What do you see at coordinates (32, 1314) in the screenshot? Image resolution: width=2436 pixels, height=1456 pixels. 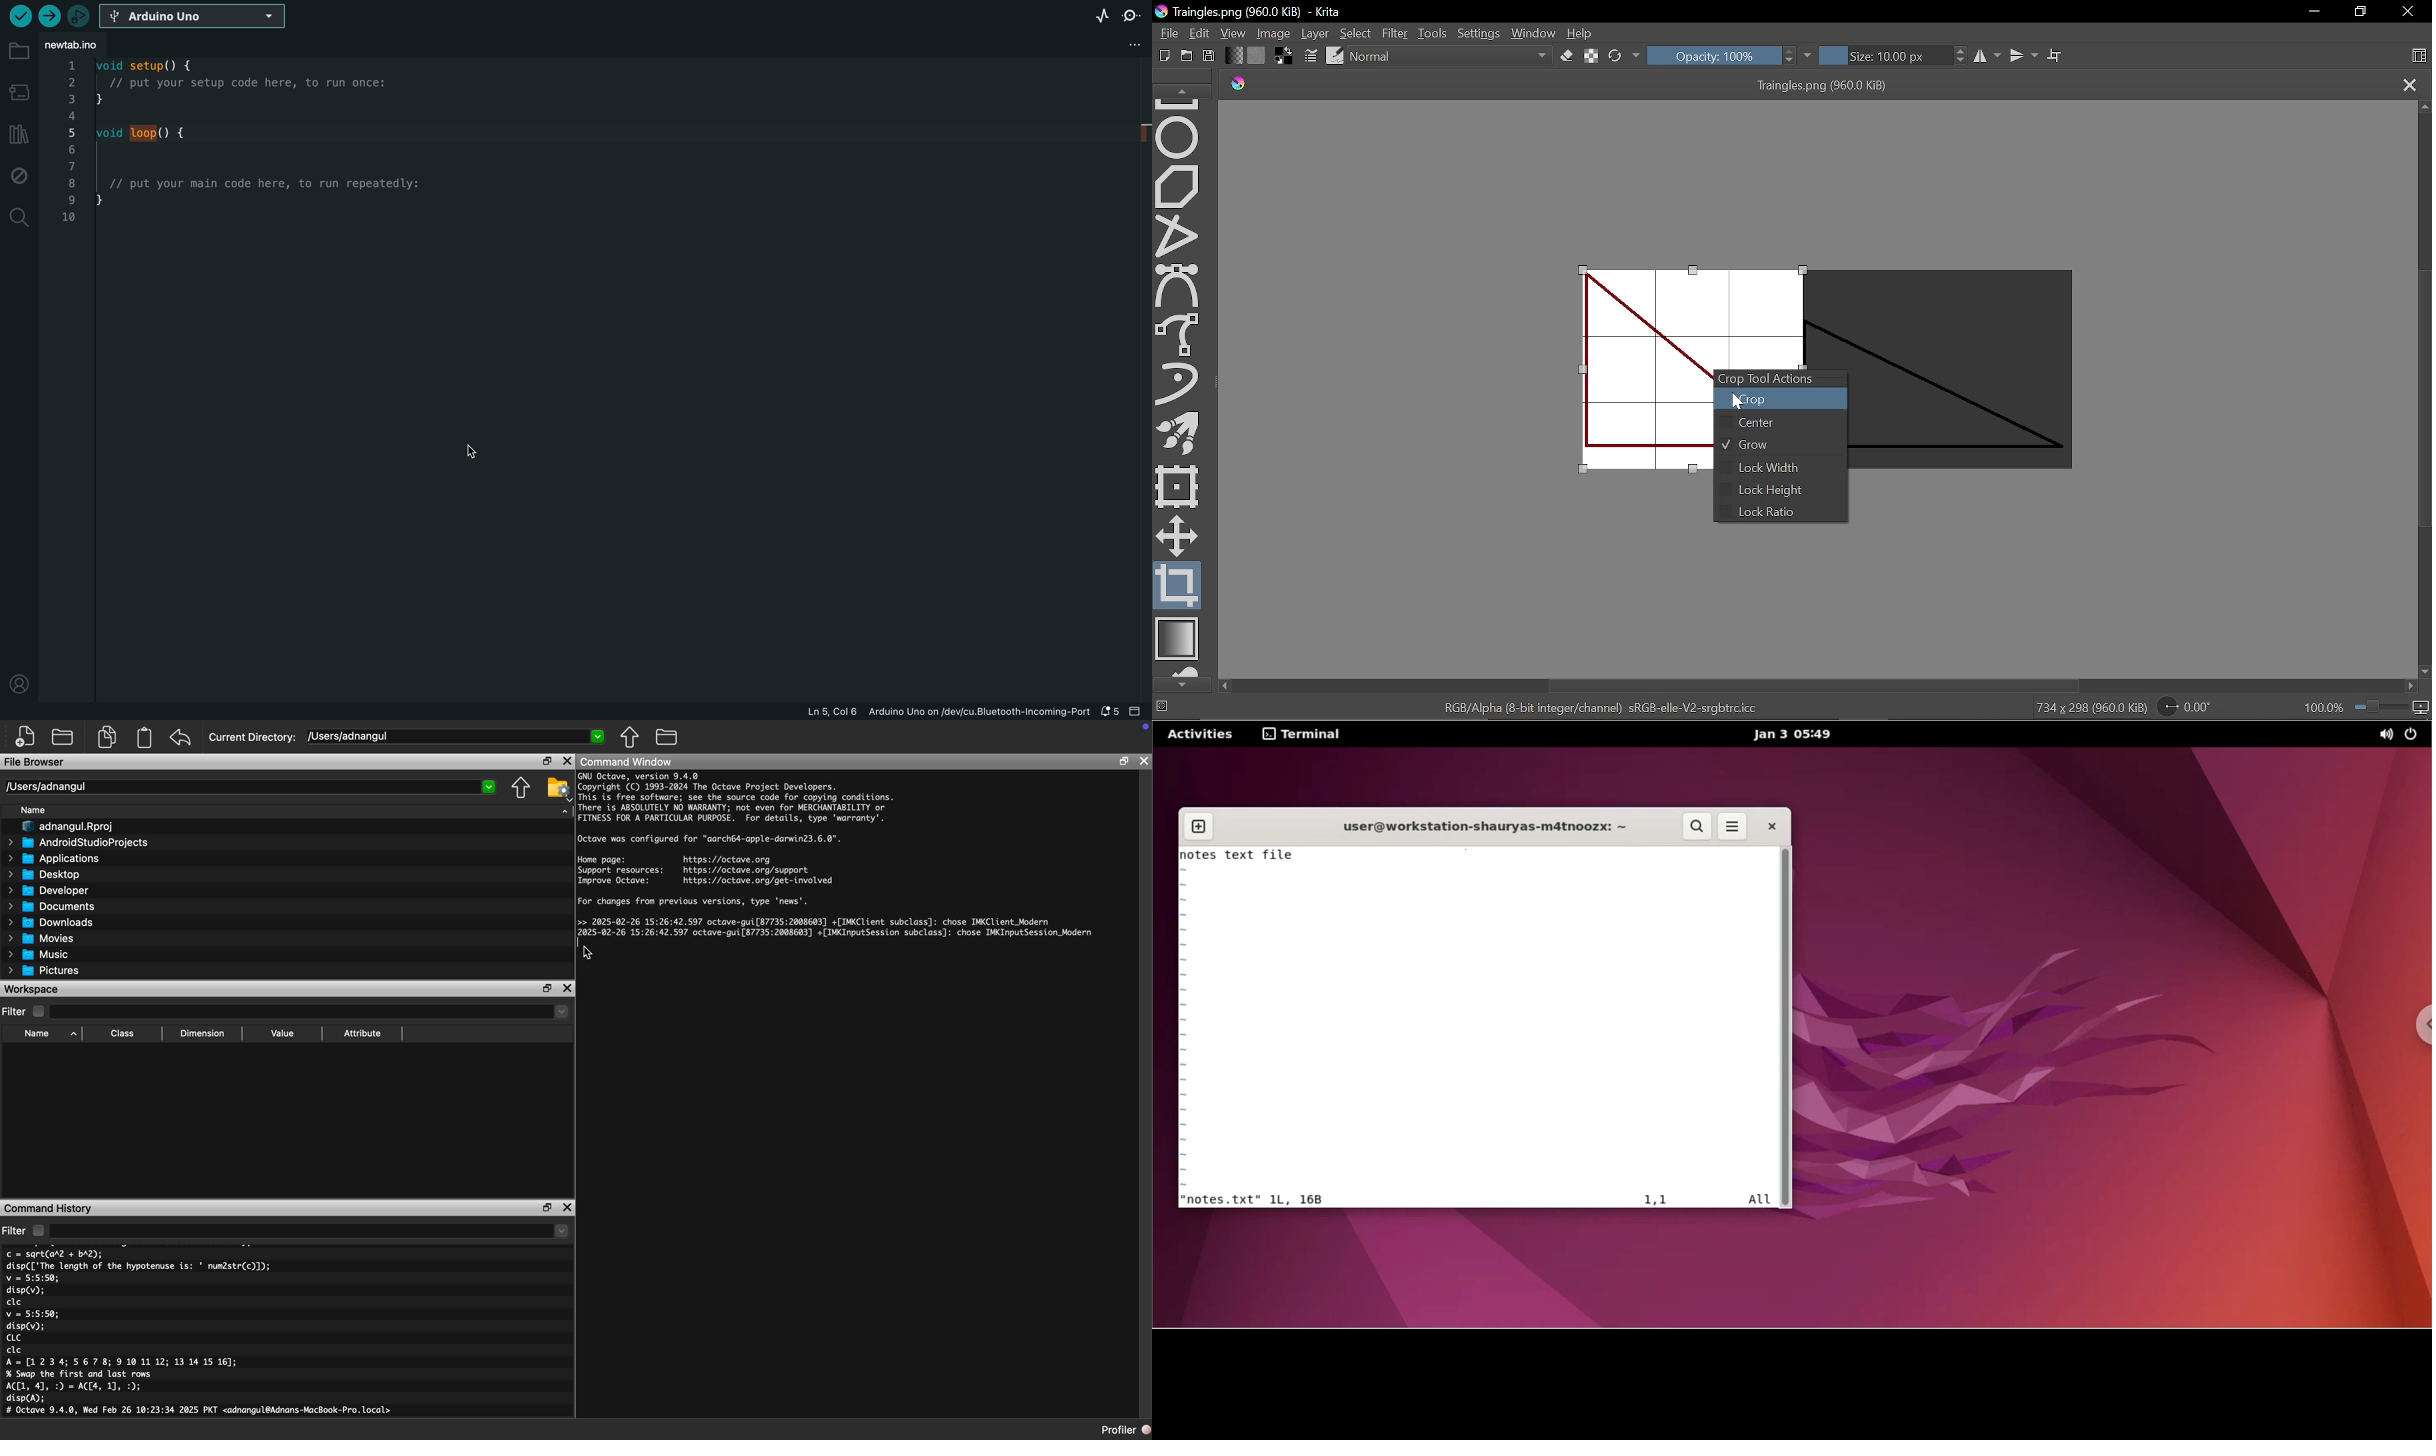 I see `v = 5:5:50;` at bounding box center [32, 1314].